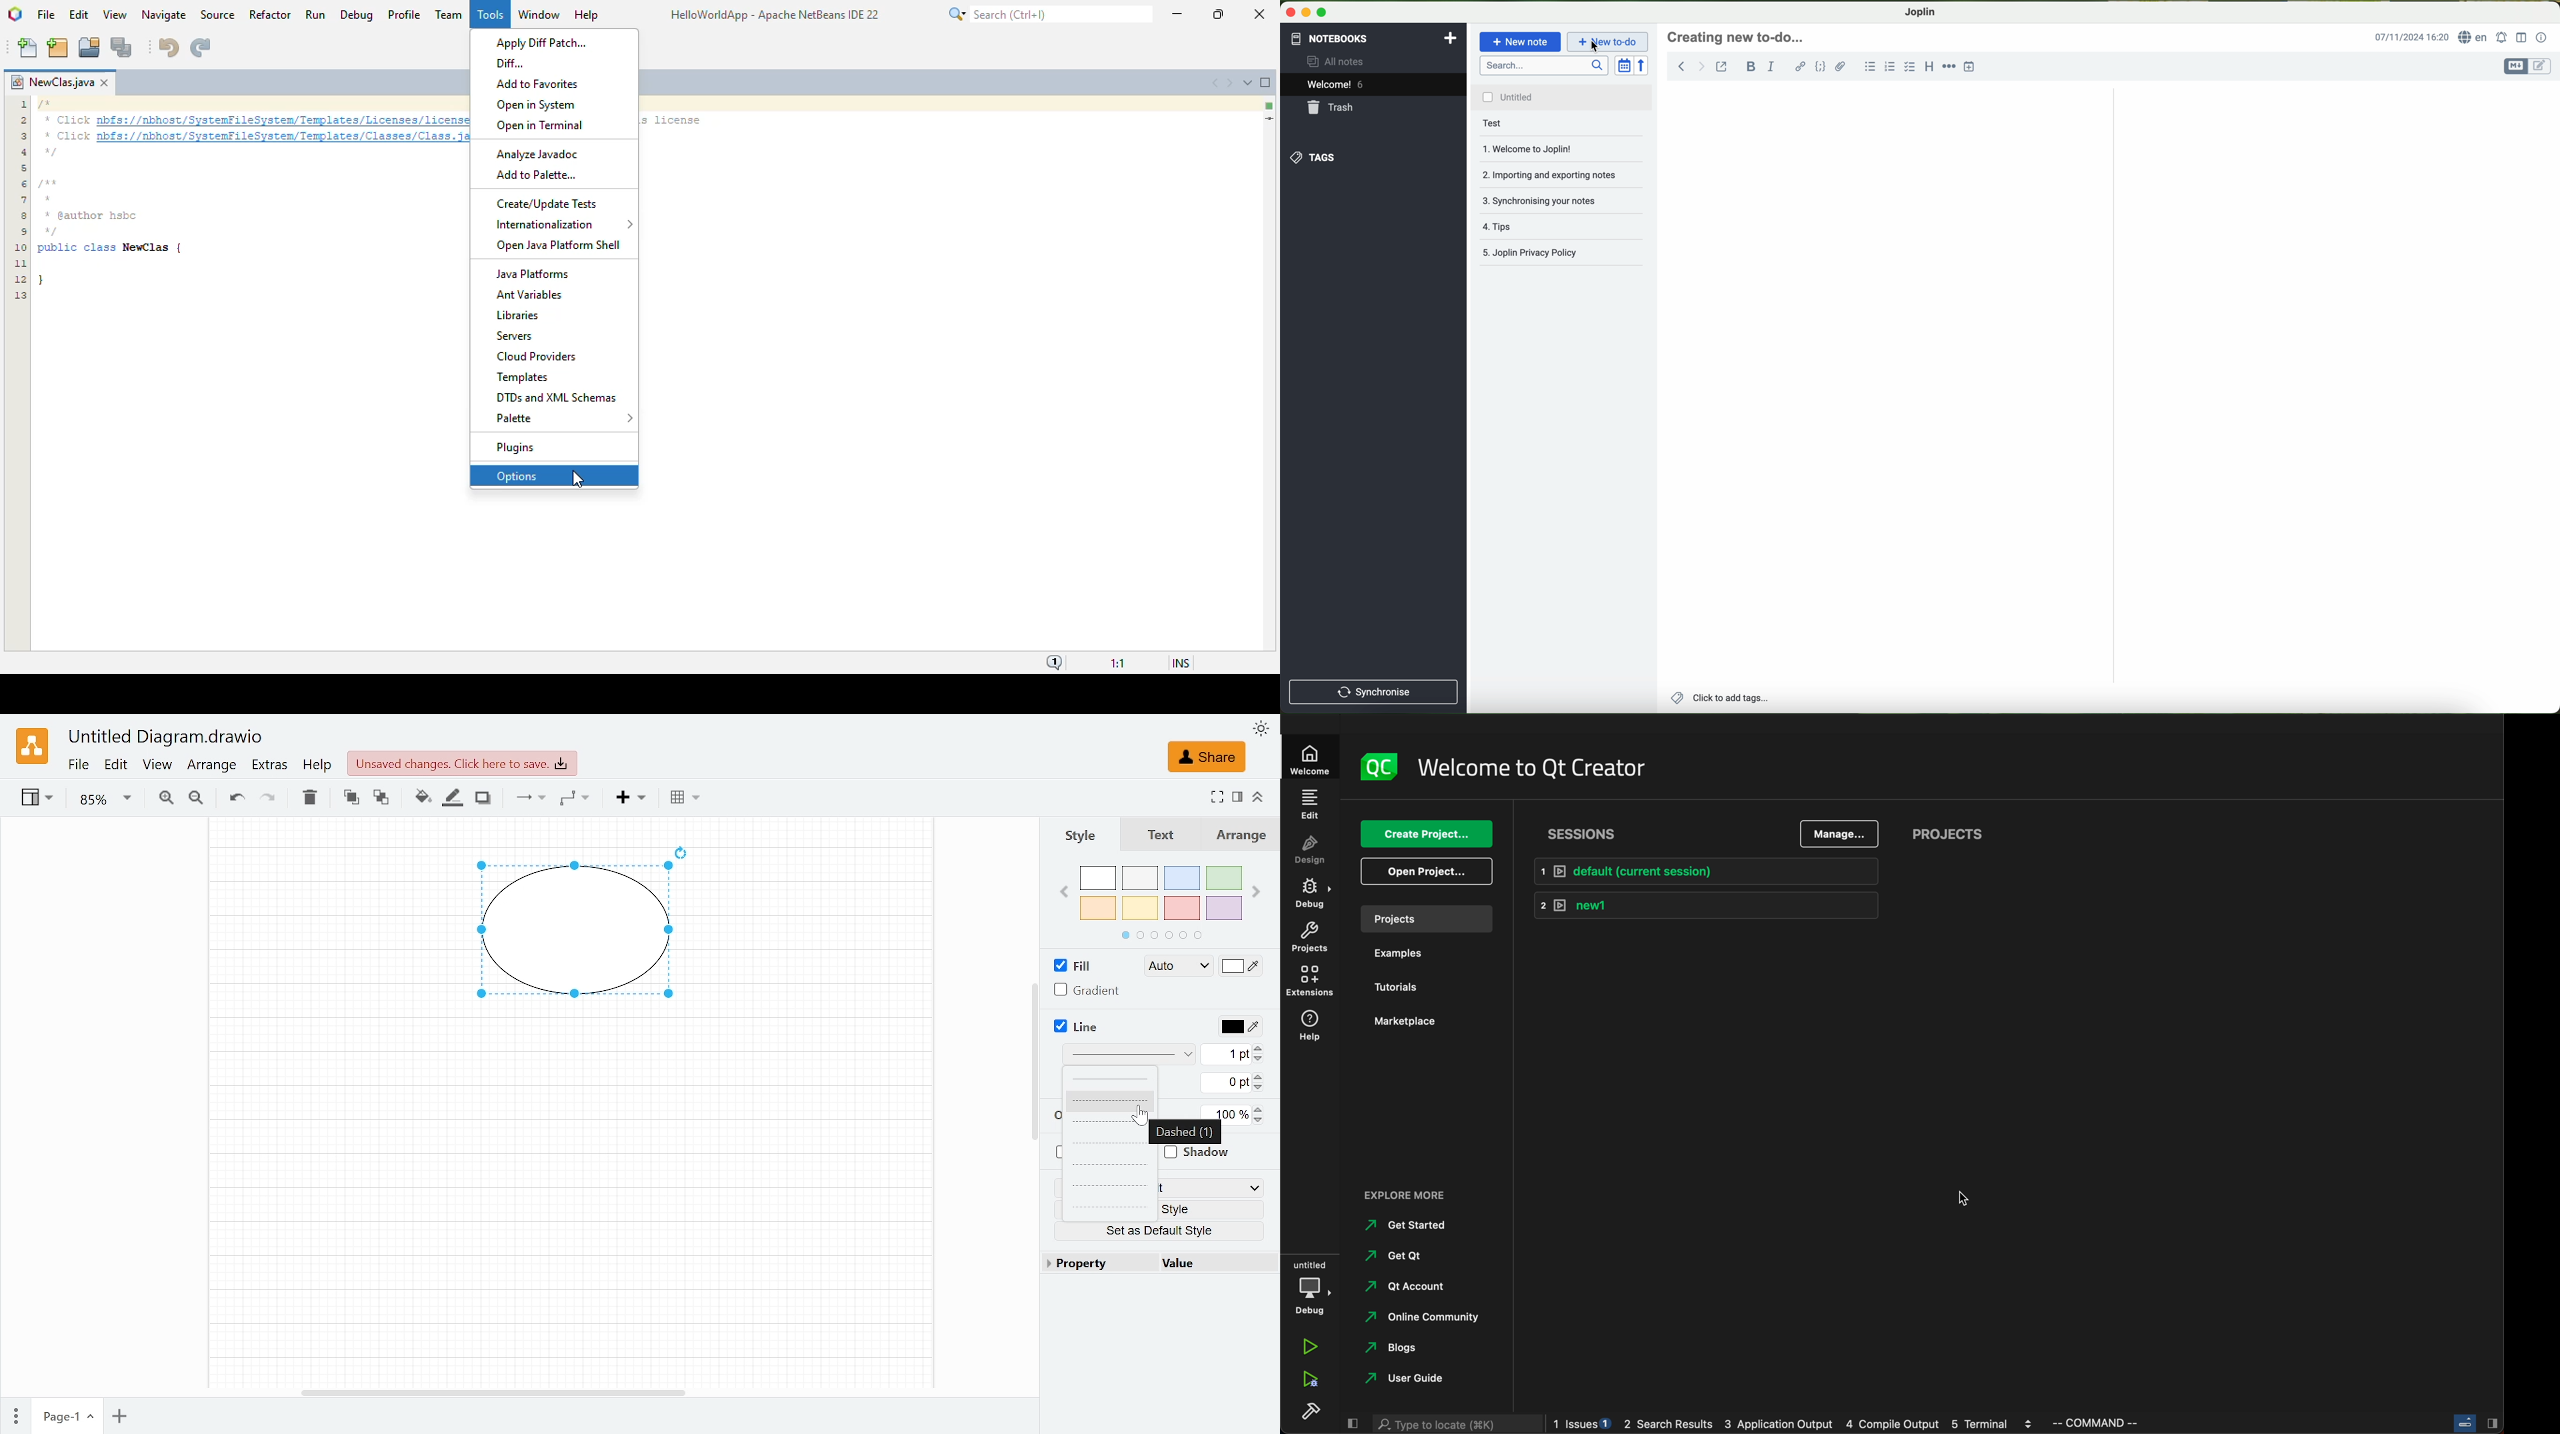 Image resolution: width=2576 pixels, height=1456 pixels. I want to click on Dashed 3, so click(1112, 1144).